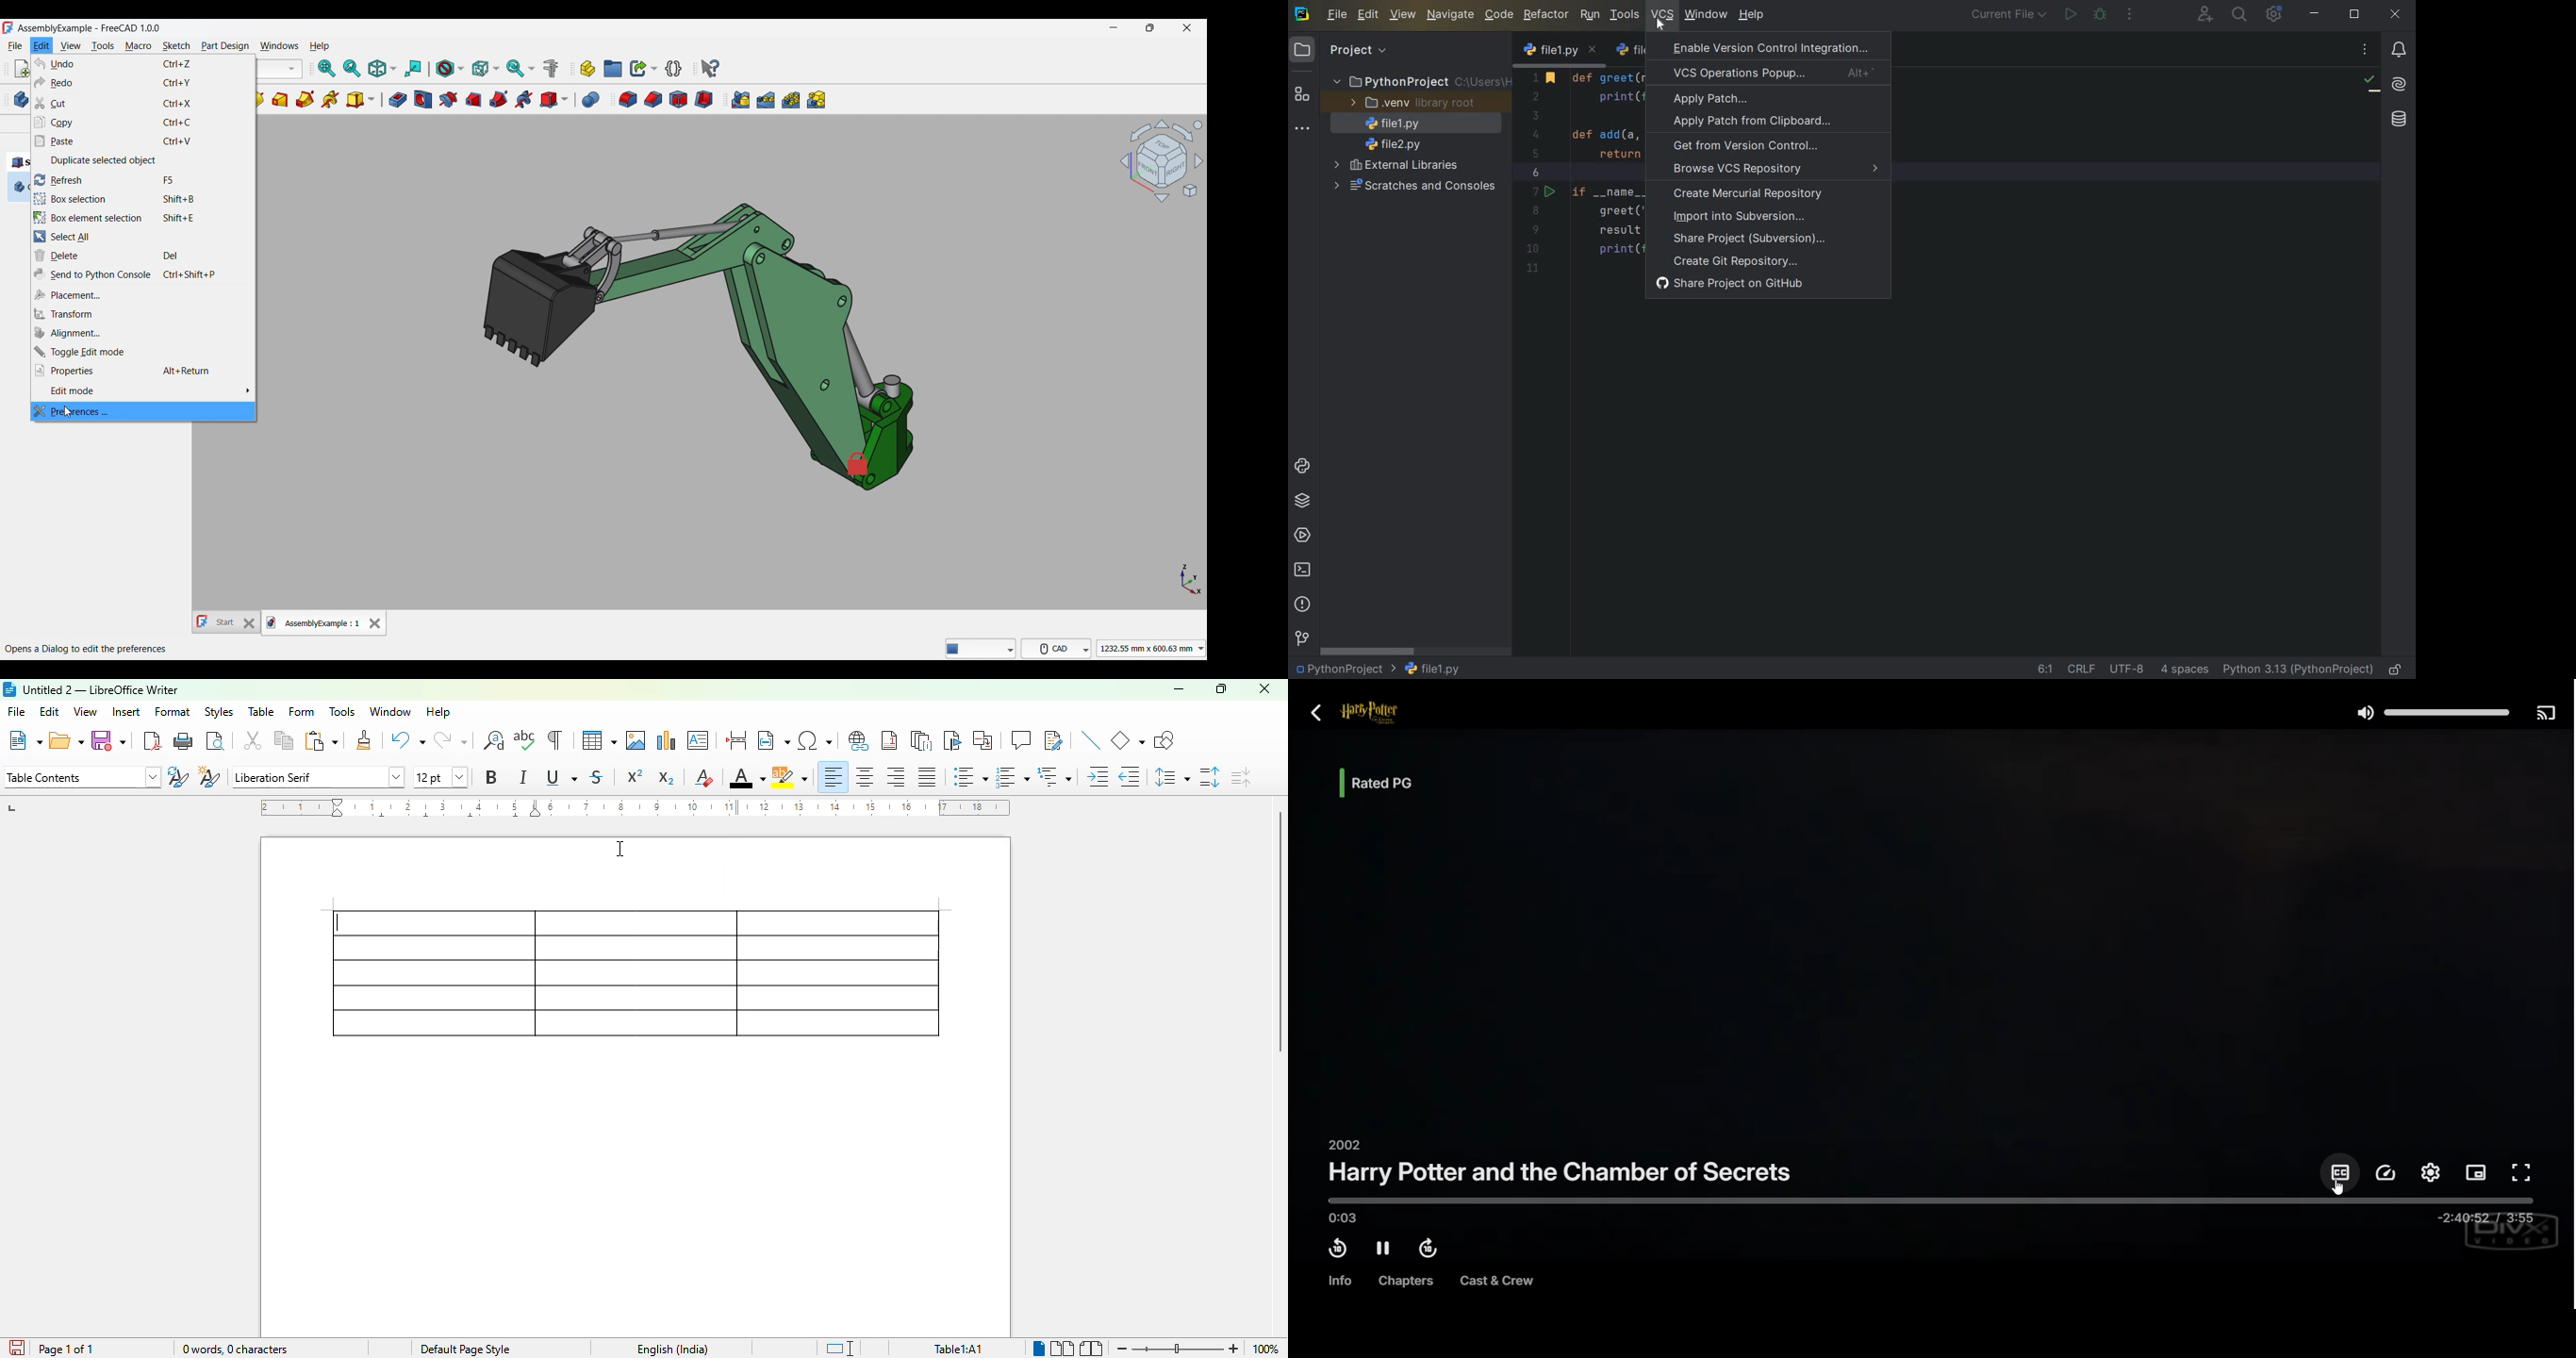 The image size is (2576, 1372). I want to click on Software logo, so click(8, 27).